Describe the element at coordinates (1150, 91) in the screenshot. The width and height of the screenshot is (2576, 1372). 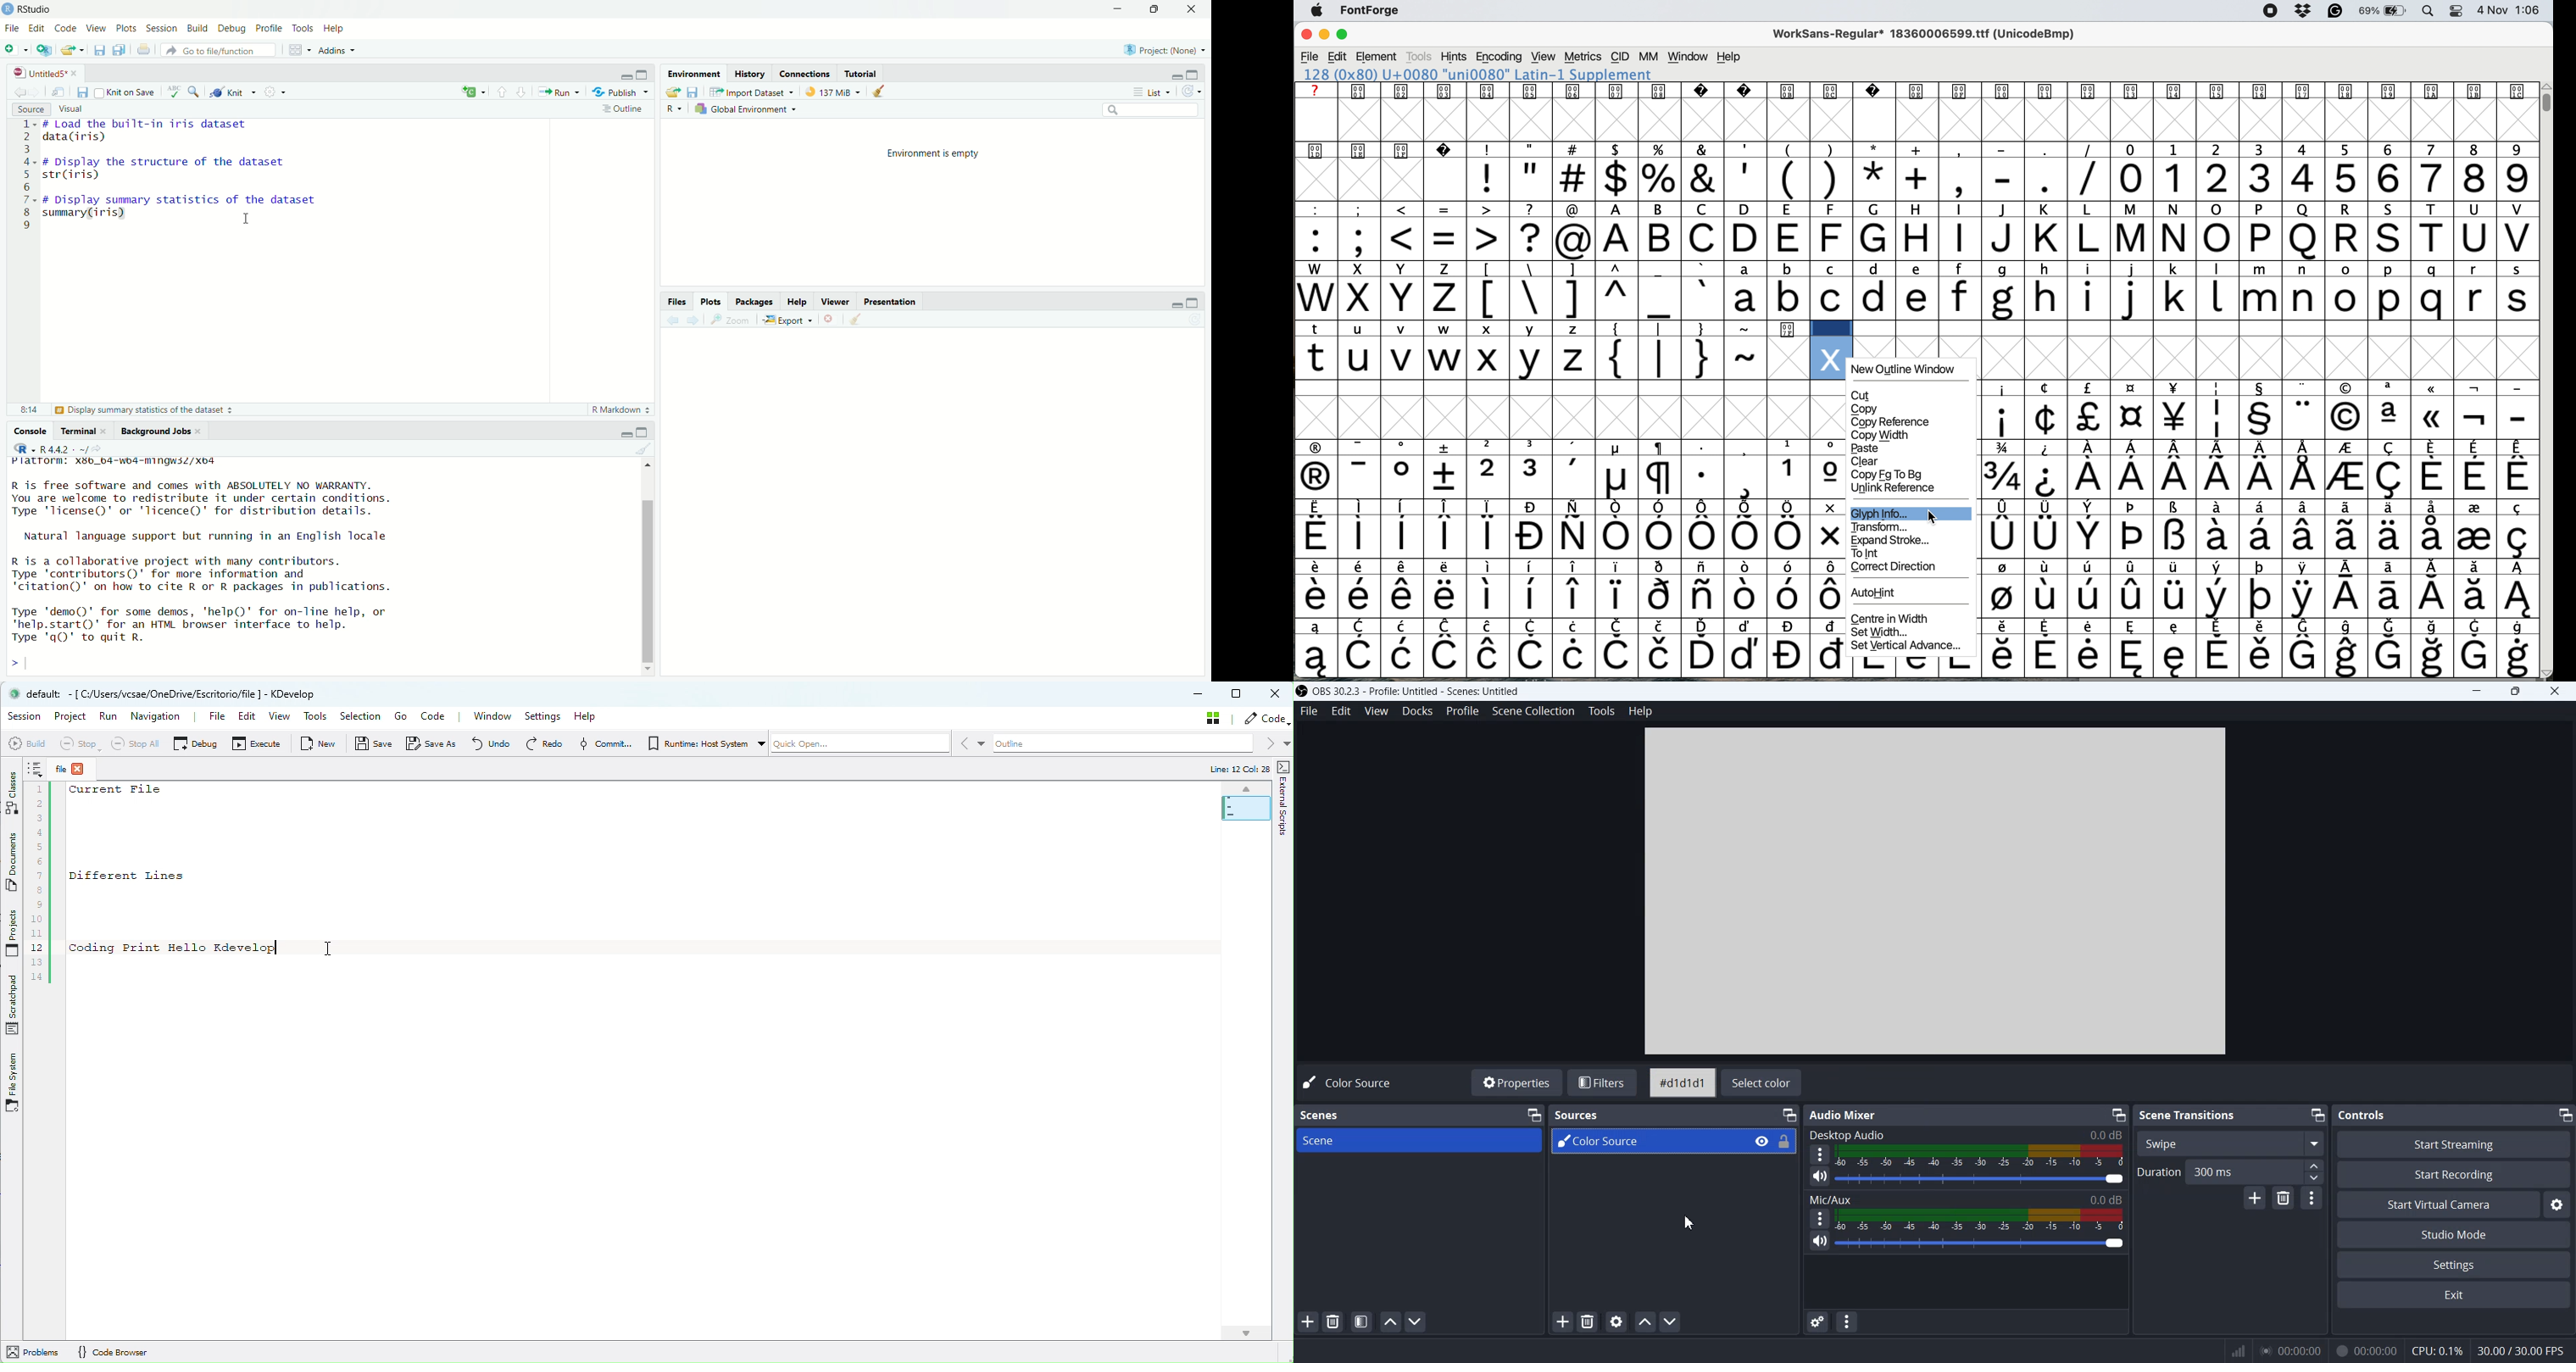
I see `List` at that location.